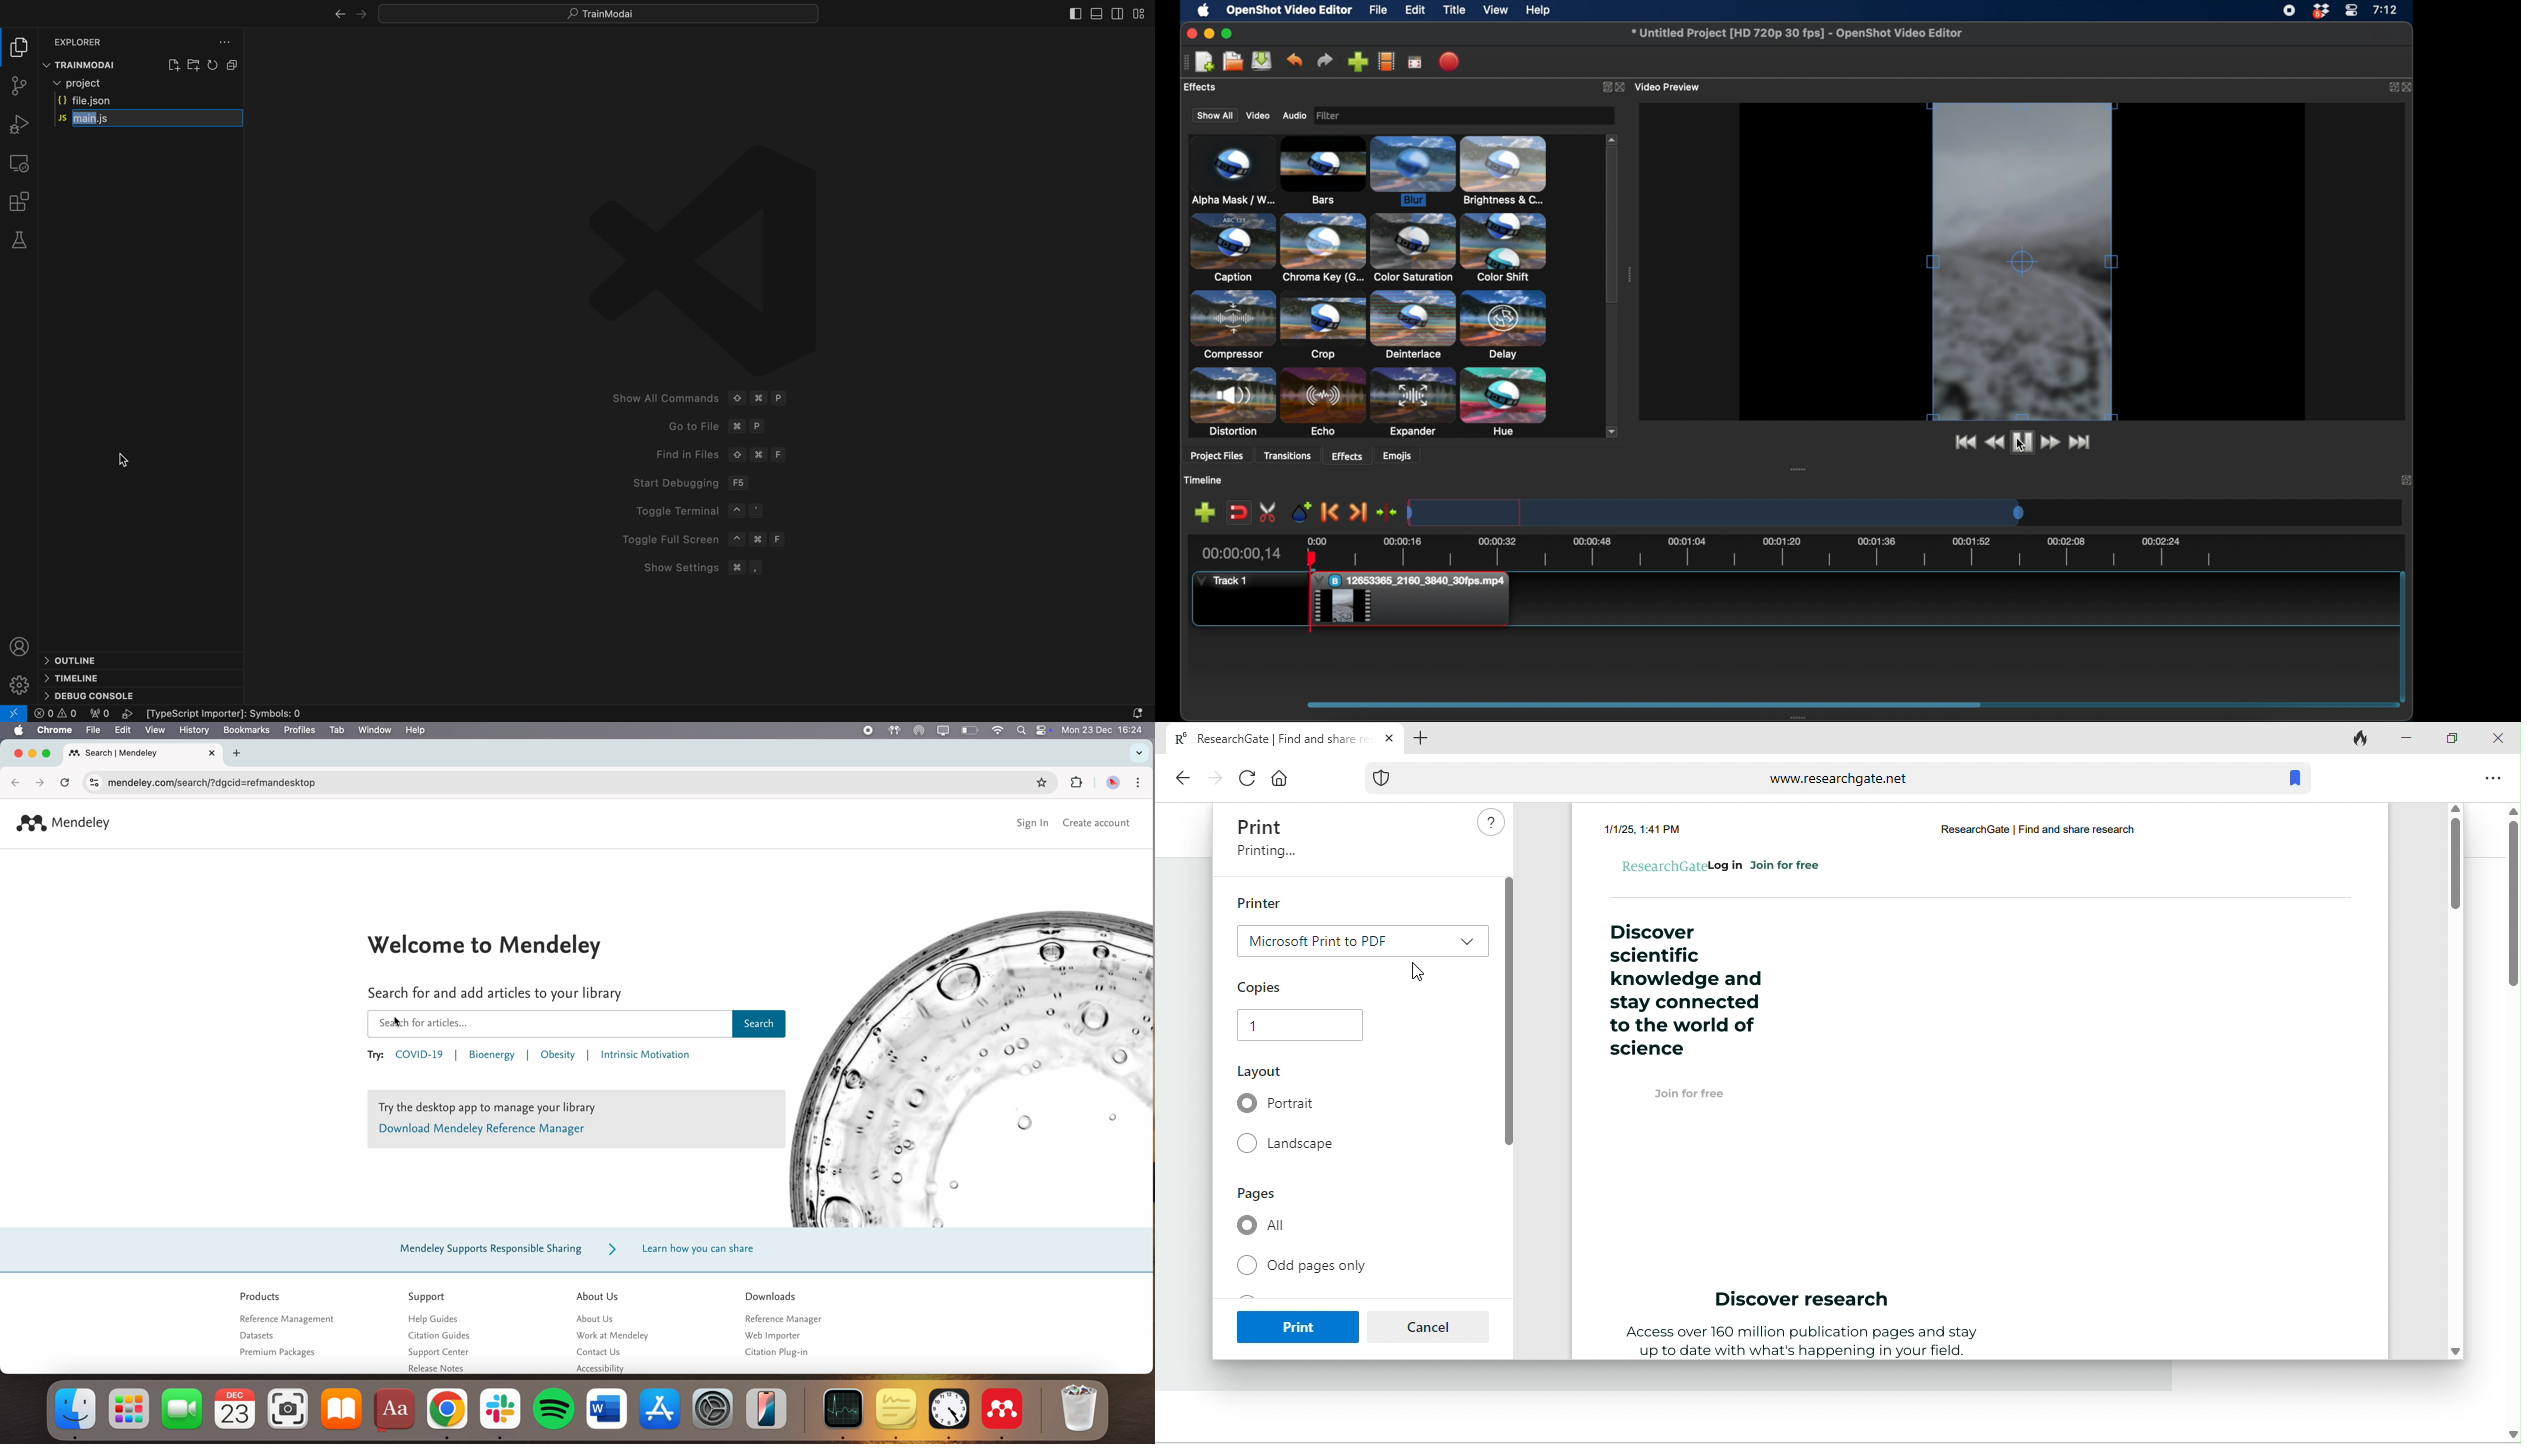  I want to click on settings, so click(713, 1408).